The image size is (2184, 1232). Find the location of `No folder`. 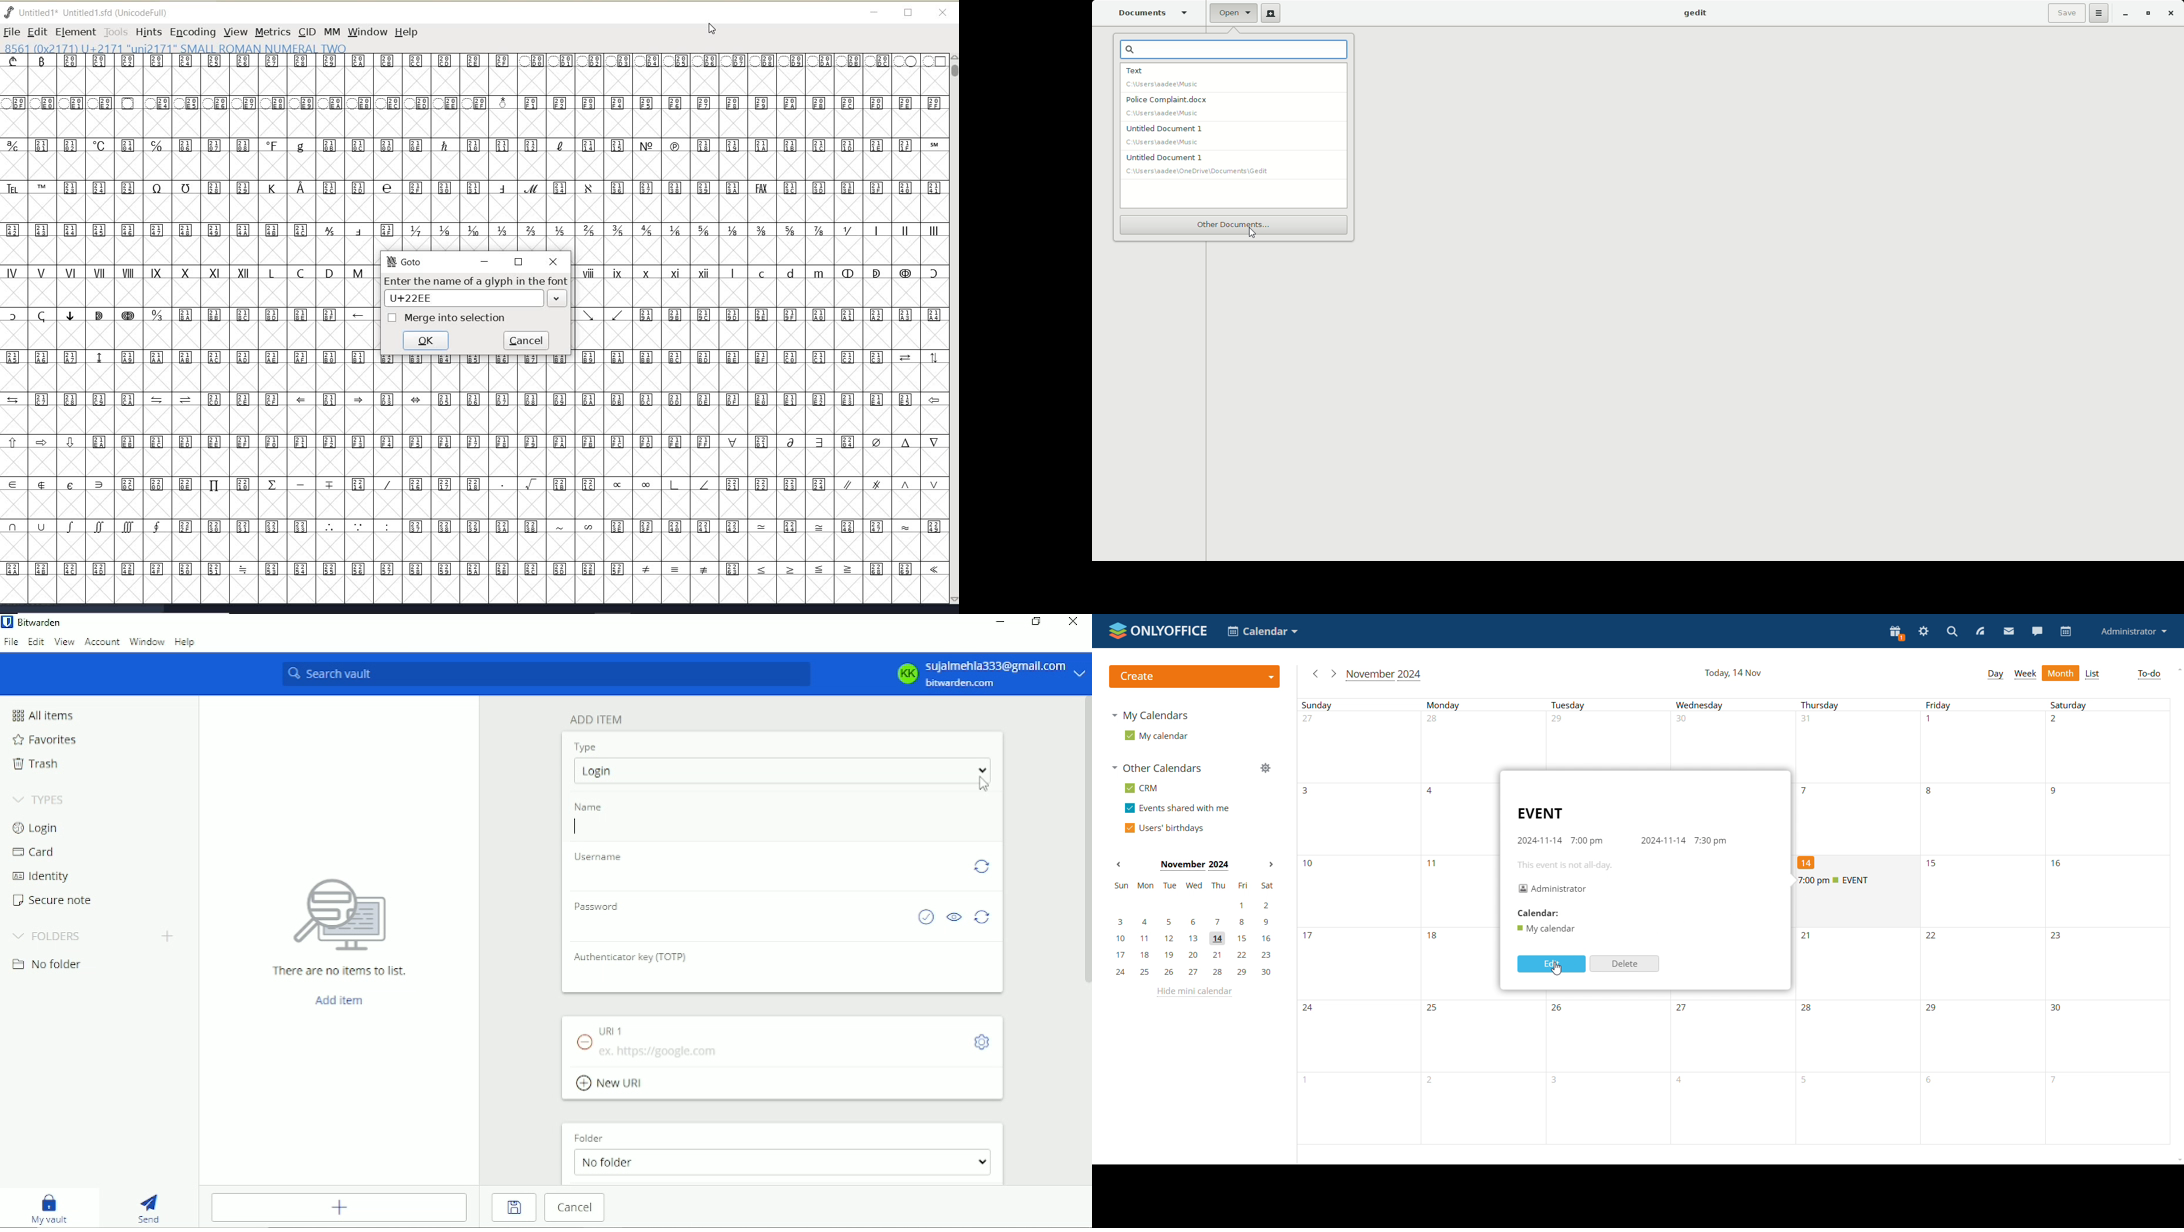

No folder is located at coordinates (47, 965).